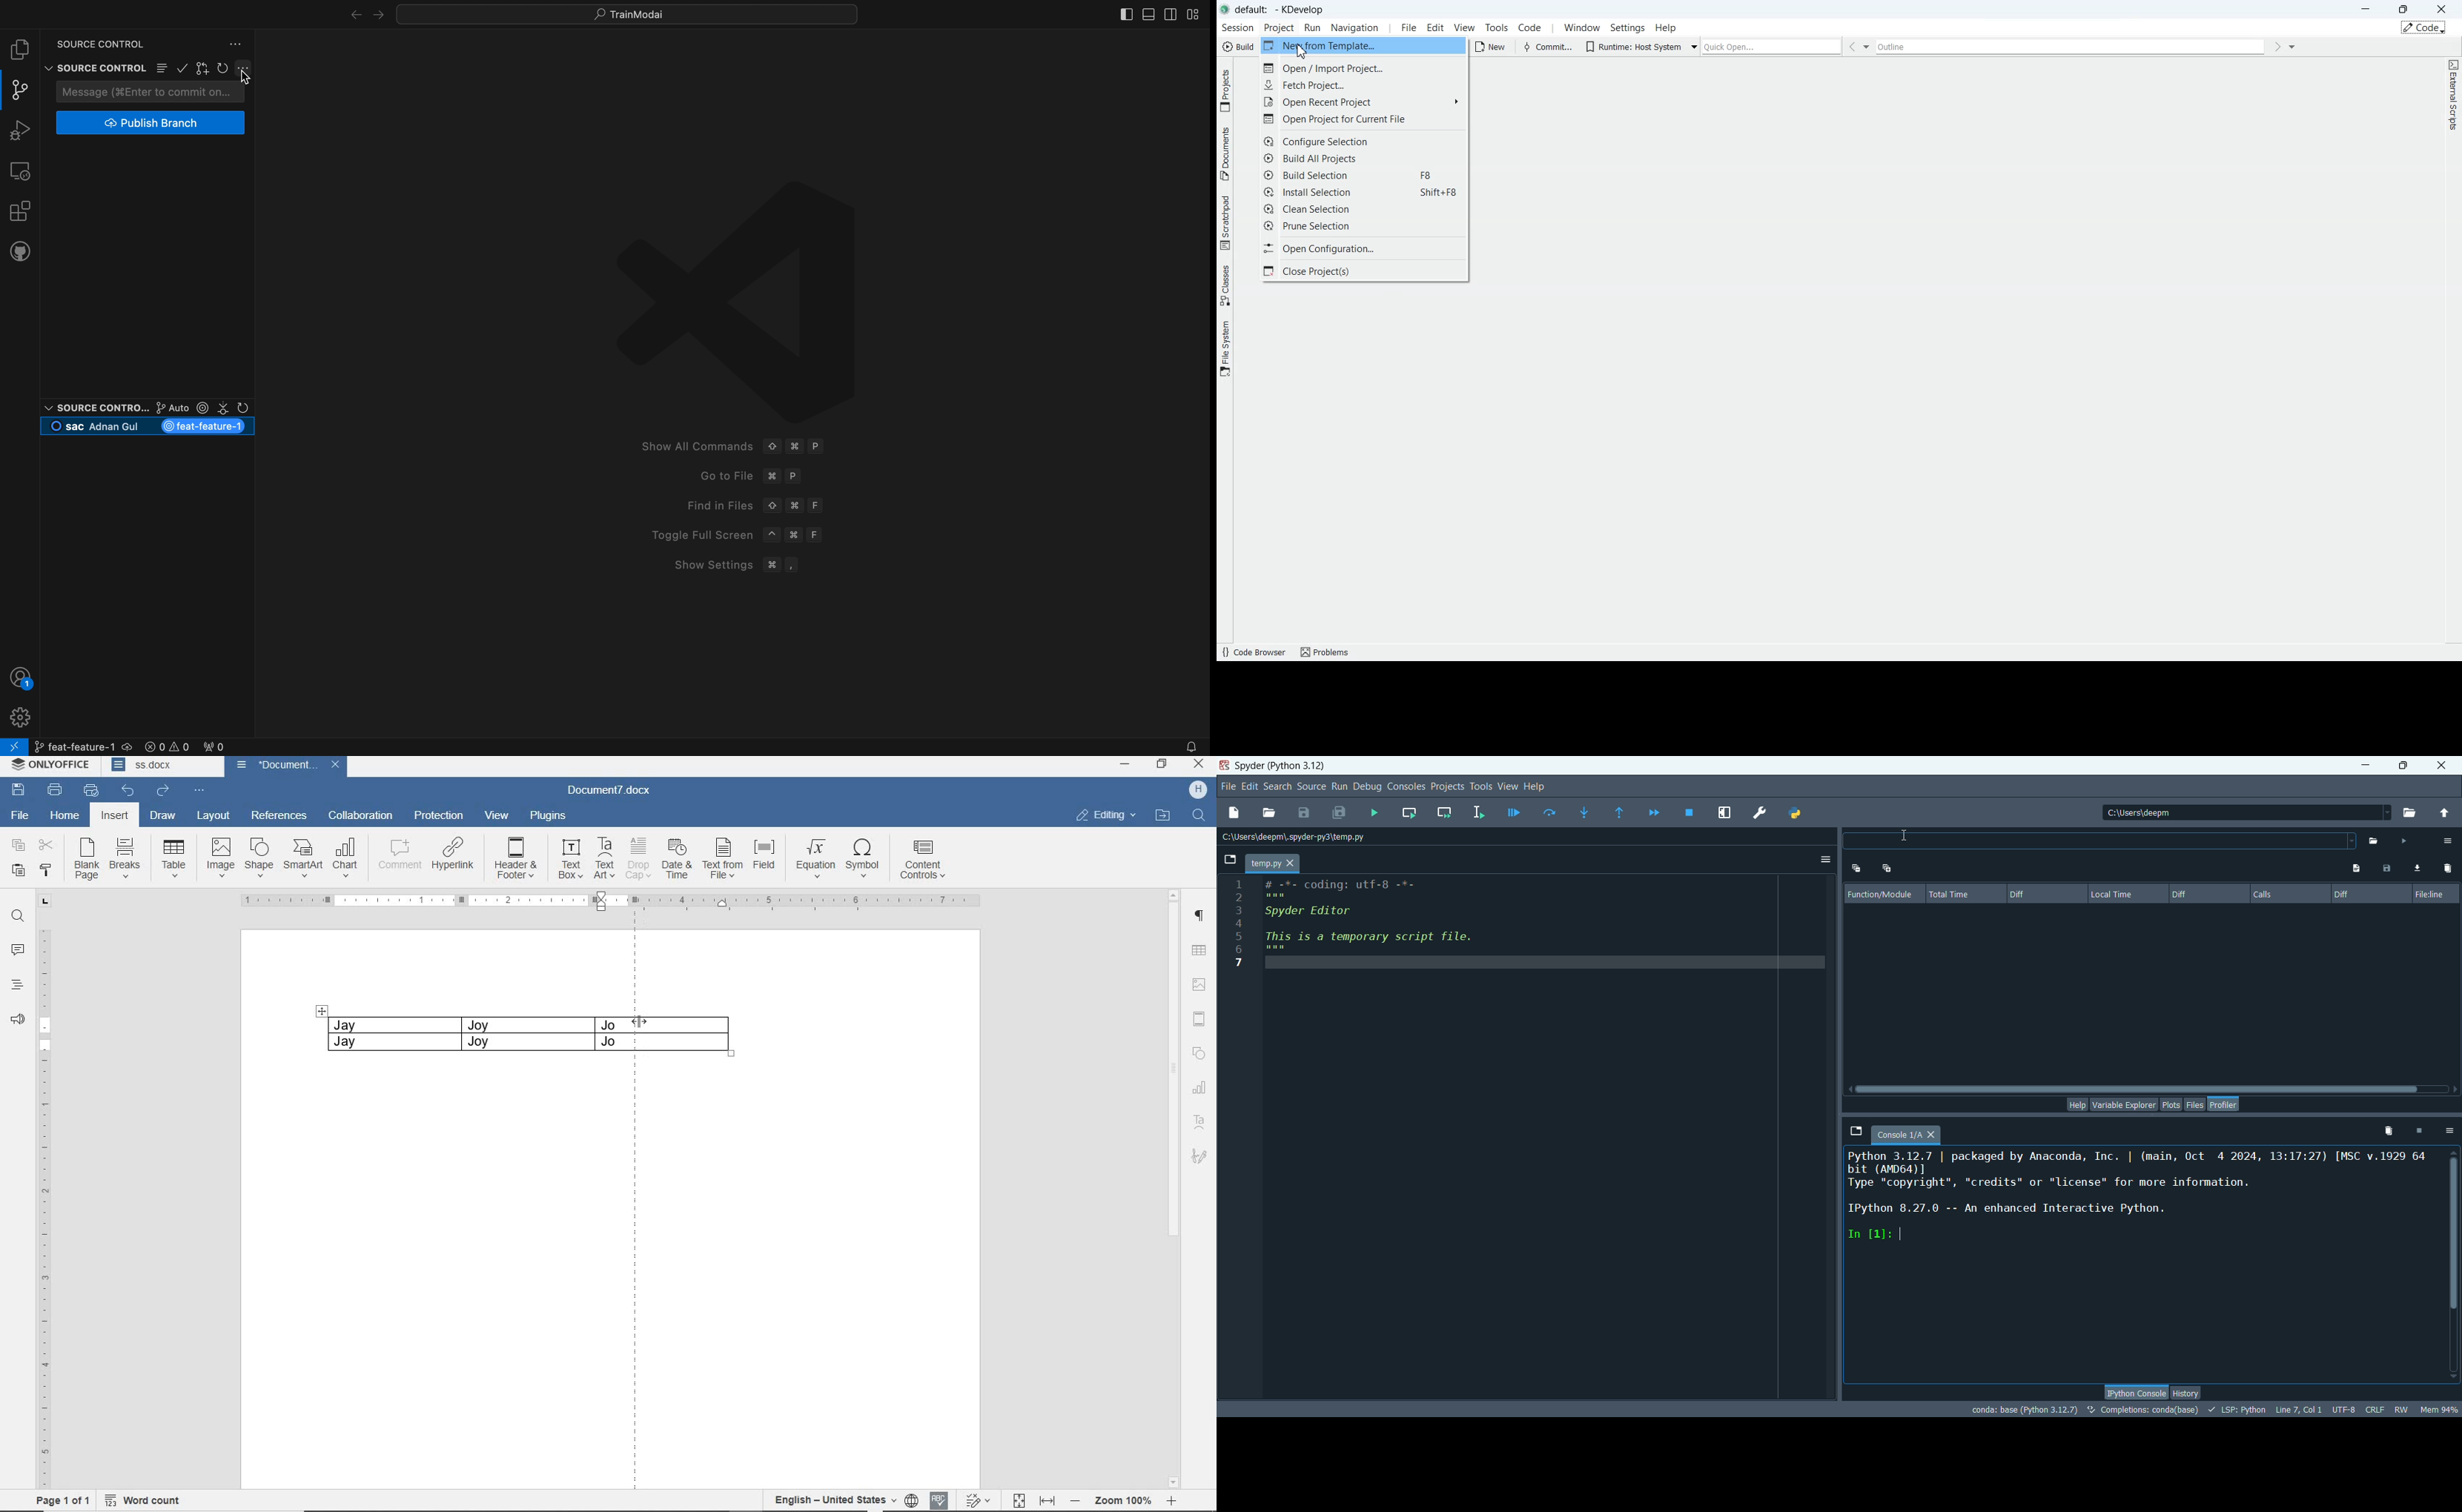 The width and height of the screenshot is (2464, 1512). What do you see at coordinates (1237, 46) in the screenshot?
I see `Build` at bounding box center [1237, 46].